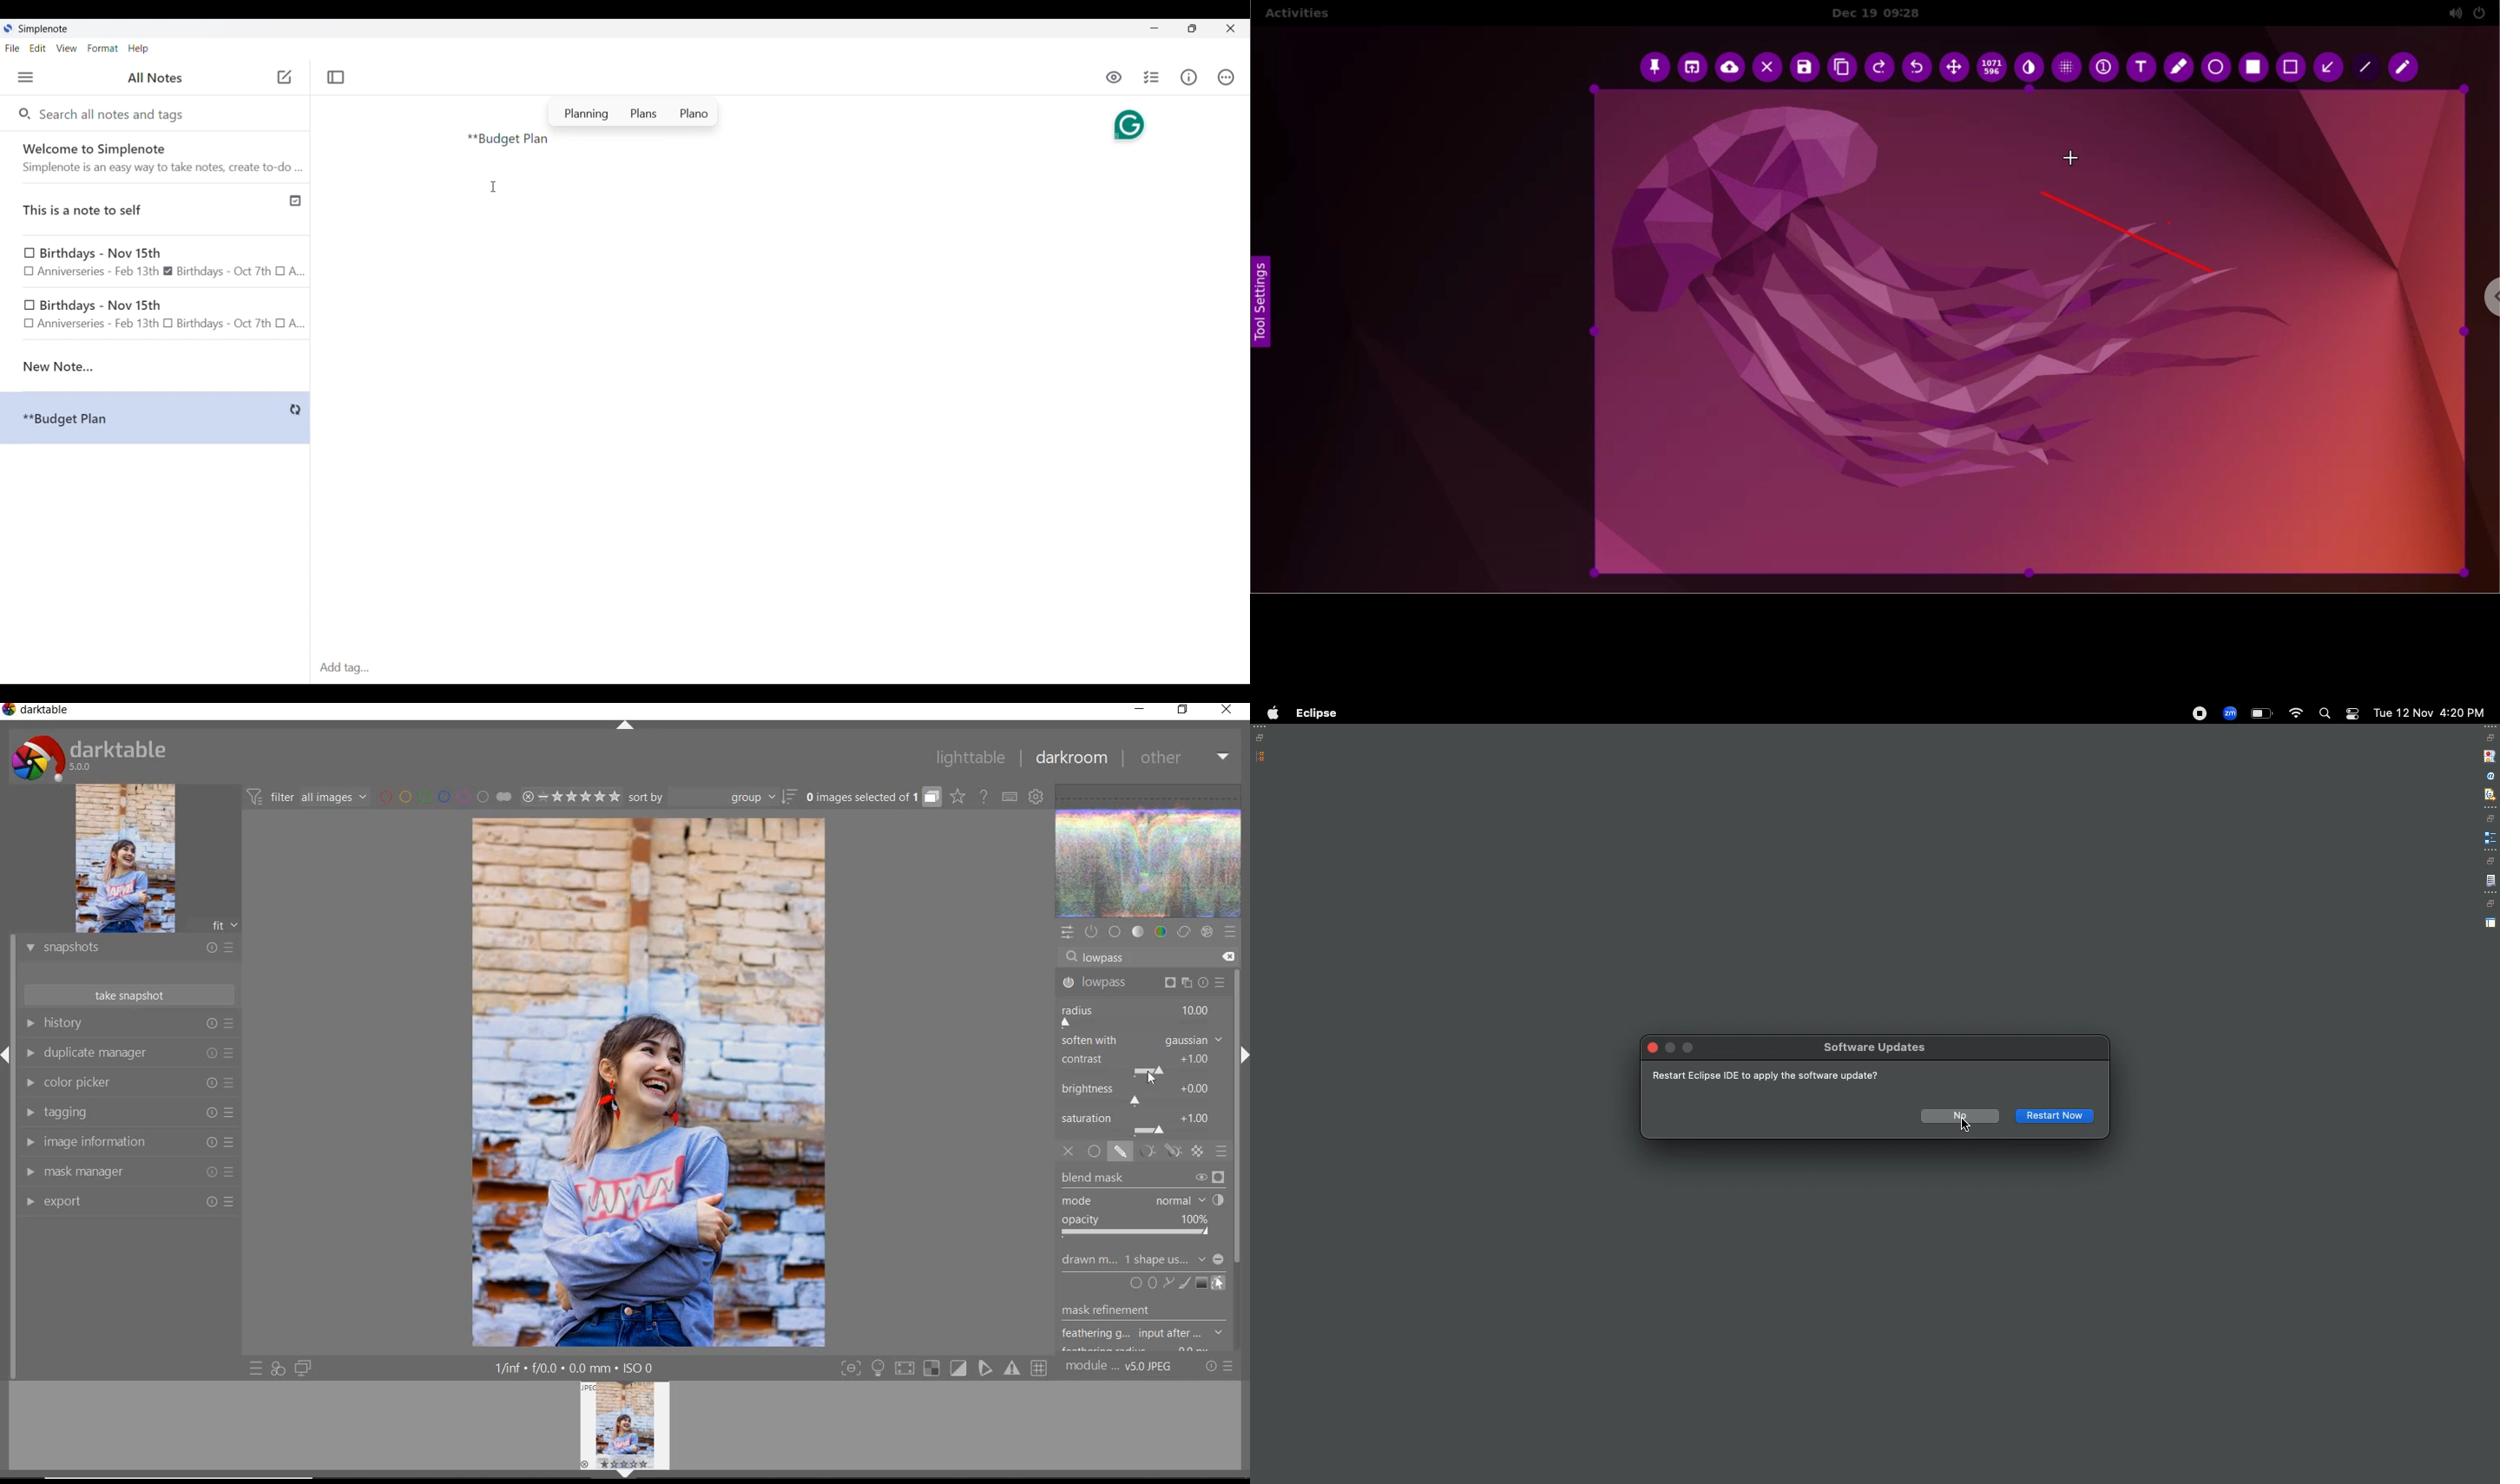  I want to click on tagging, so click(129, 1114).